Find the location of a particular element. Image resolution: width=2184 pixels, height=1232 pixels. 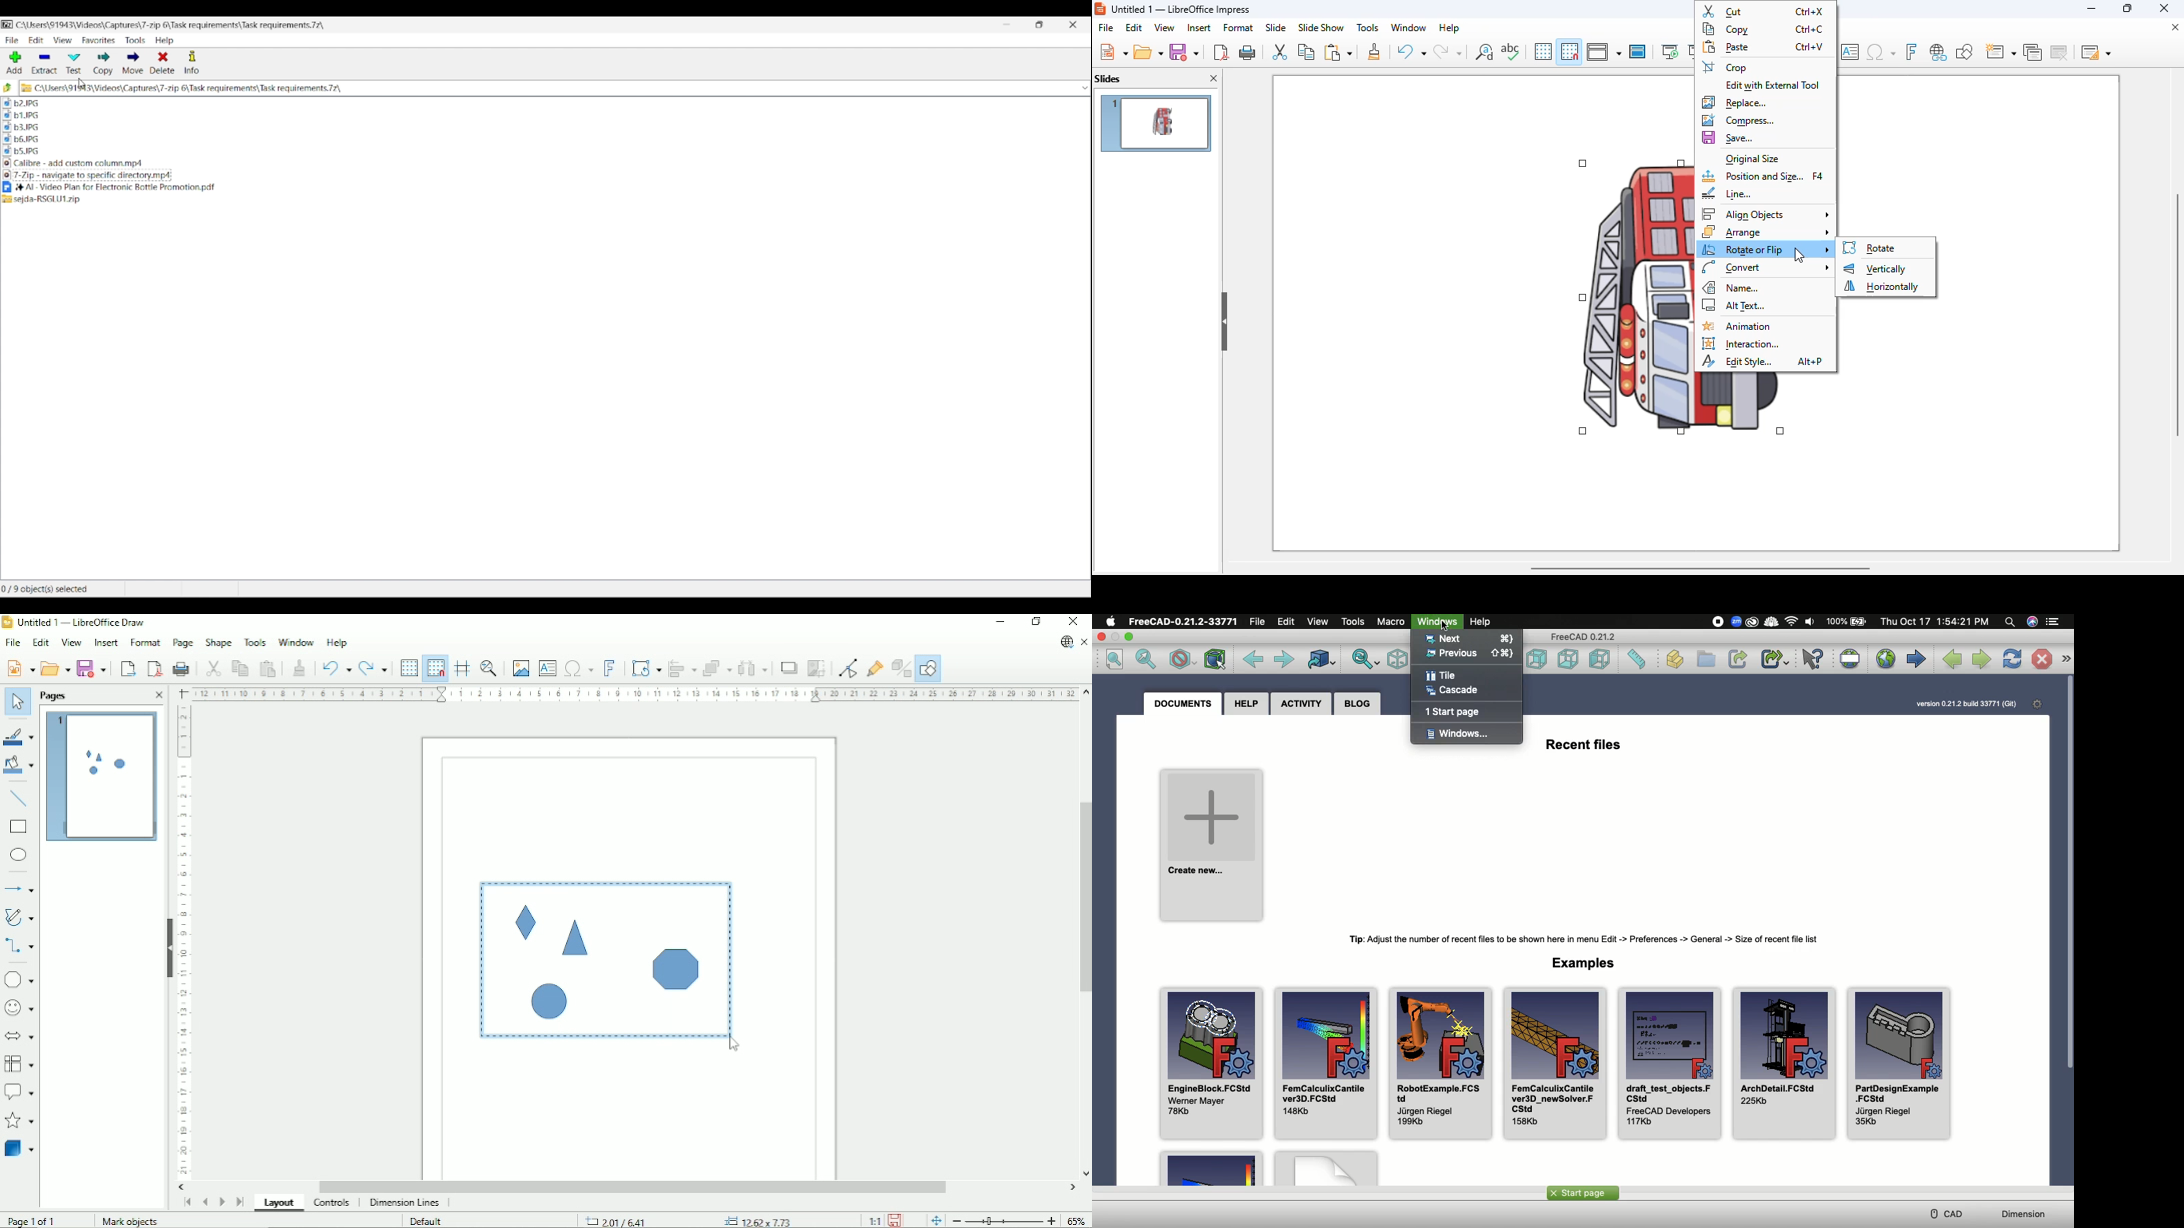

Scroll to last page is located at coordinates (240, 1201).